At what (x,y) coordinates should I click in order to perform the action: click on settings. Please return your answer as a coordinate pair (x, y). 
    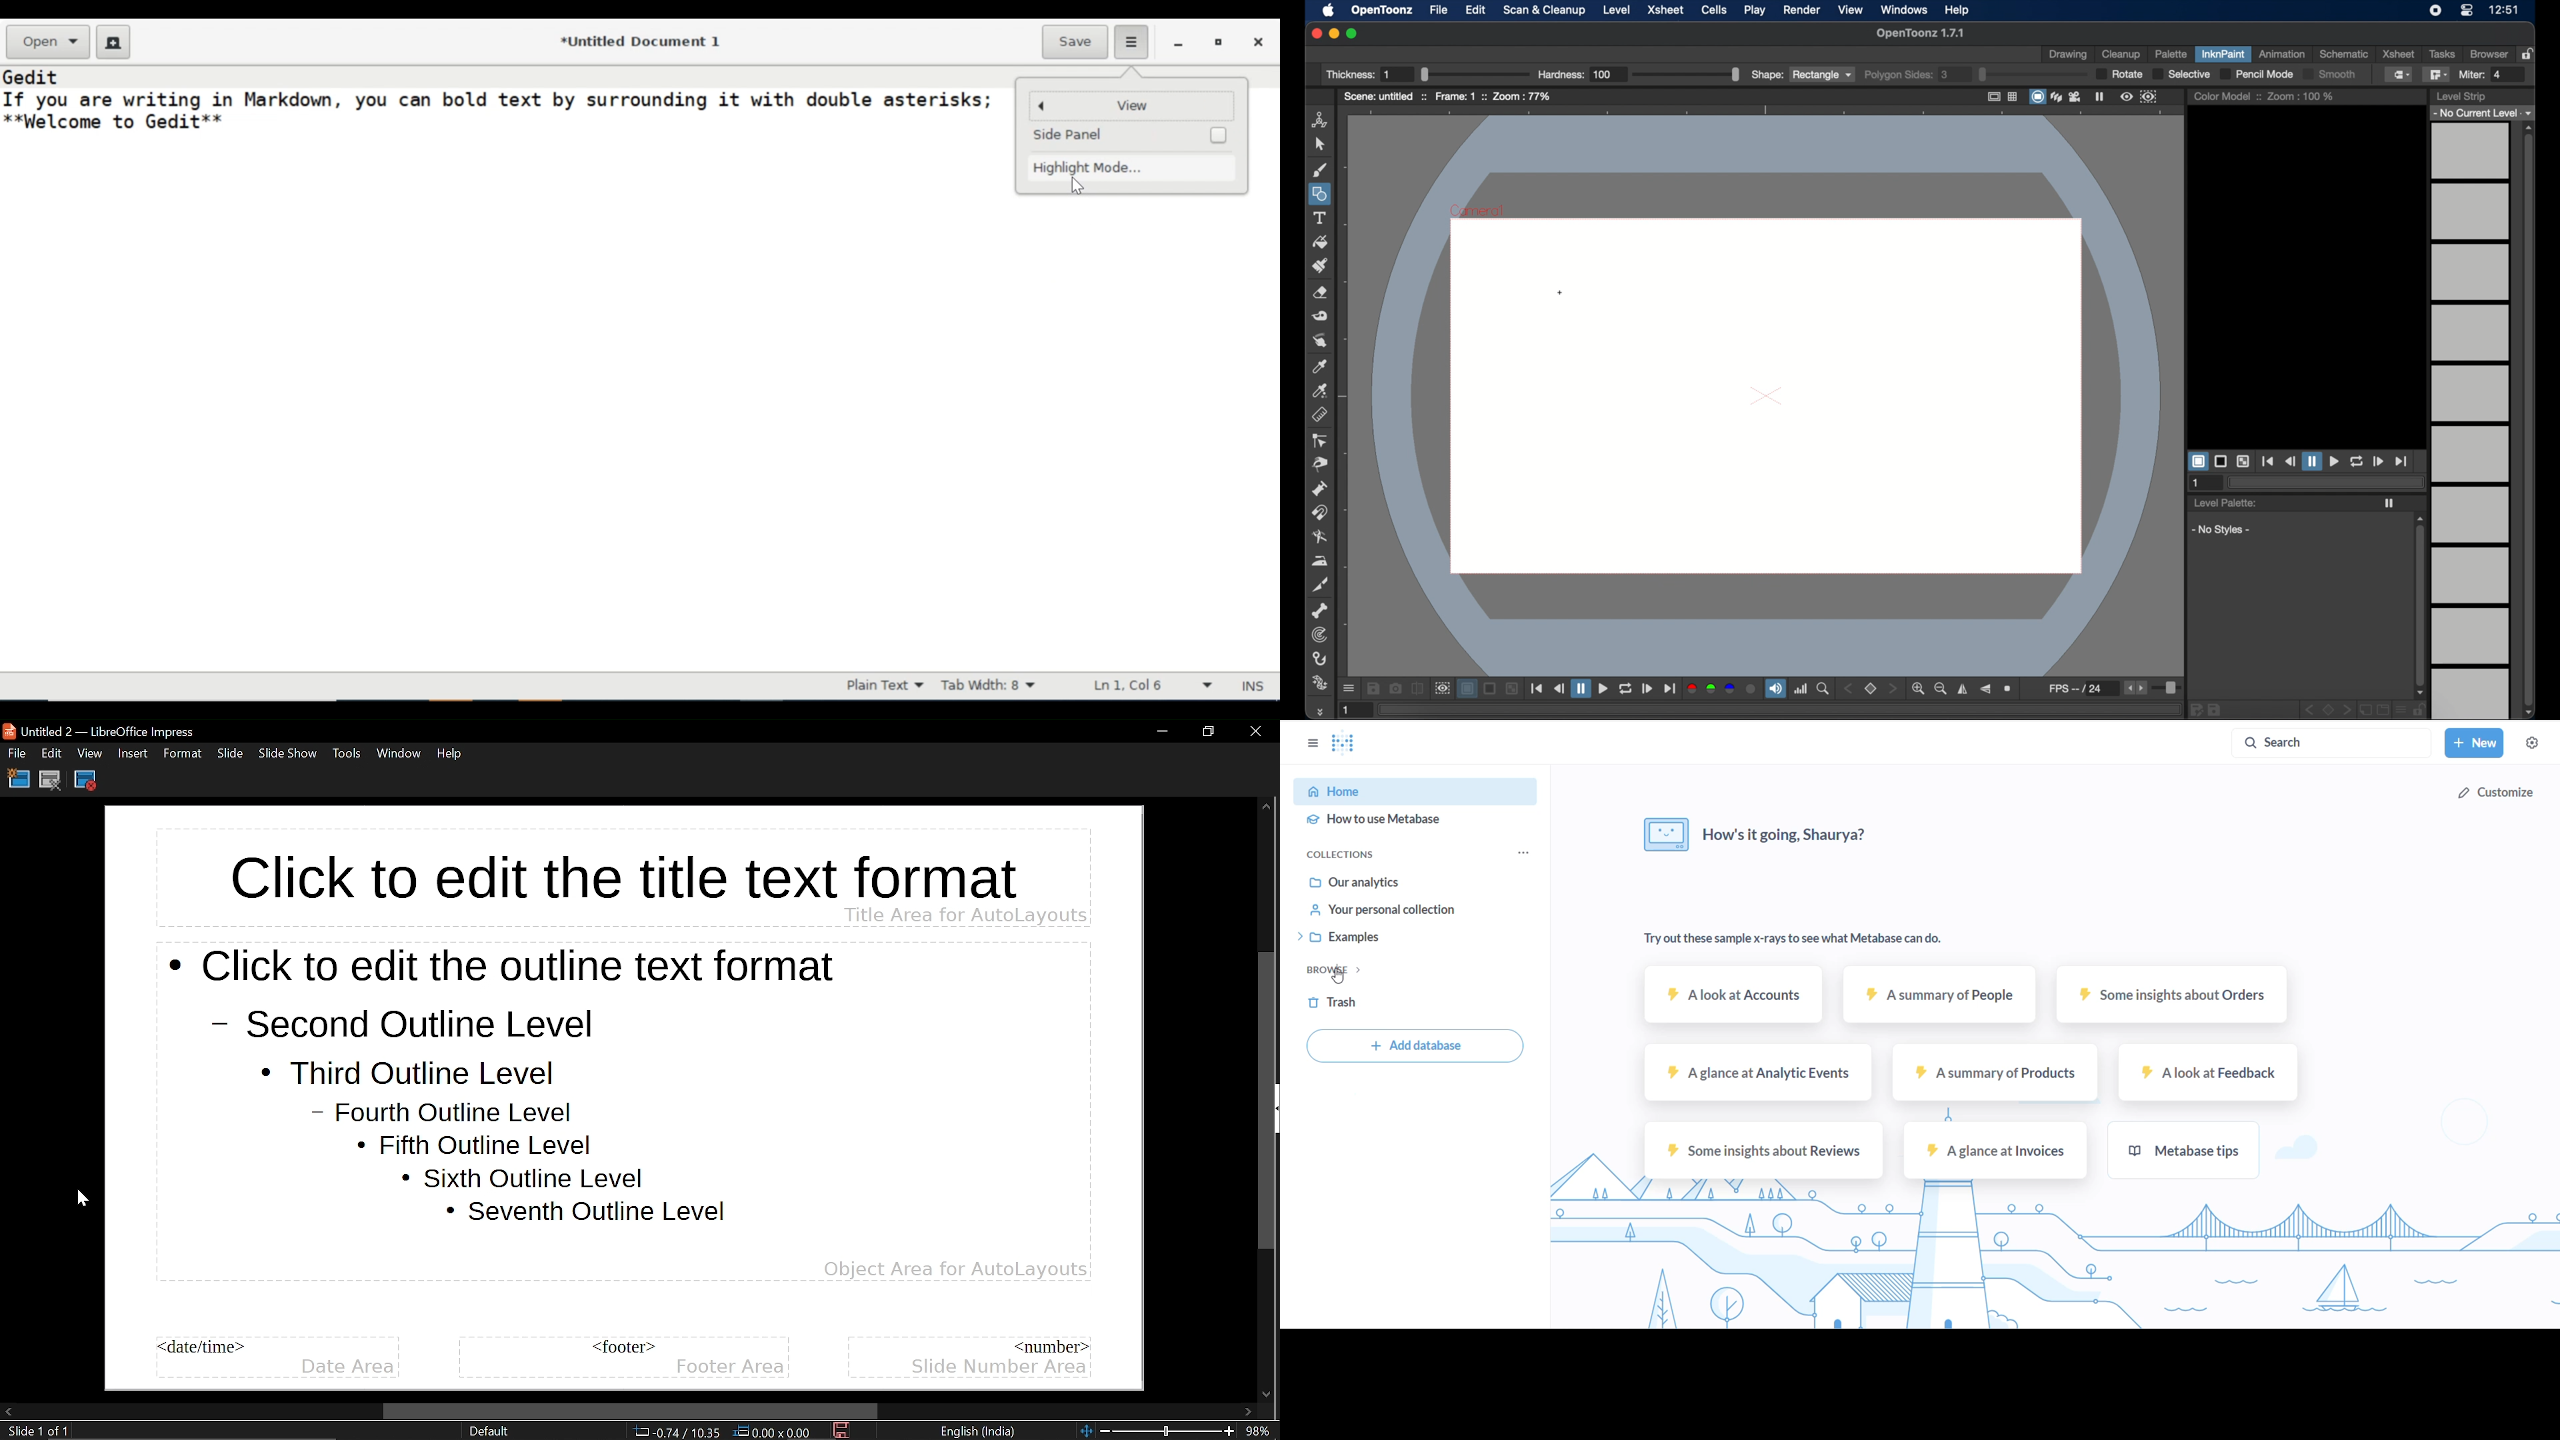
    Looking at the image, I should click on (2529, 743).